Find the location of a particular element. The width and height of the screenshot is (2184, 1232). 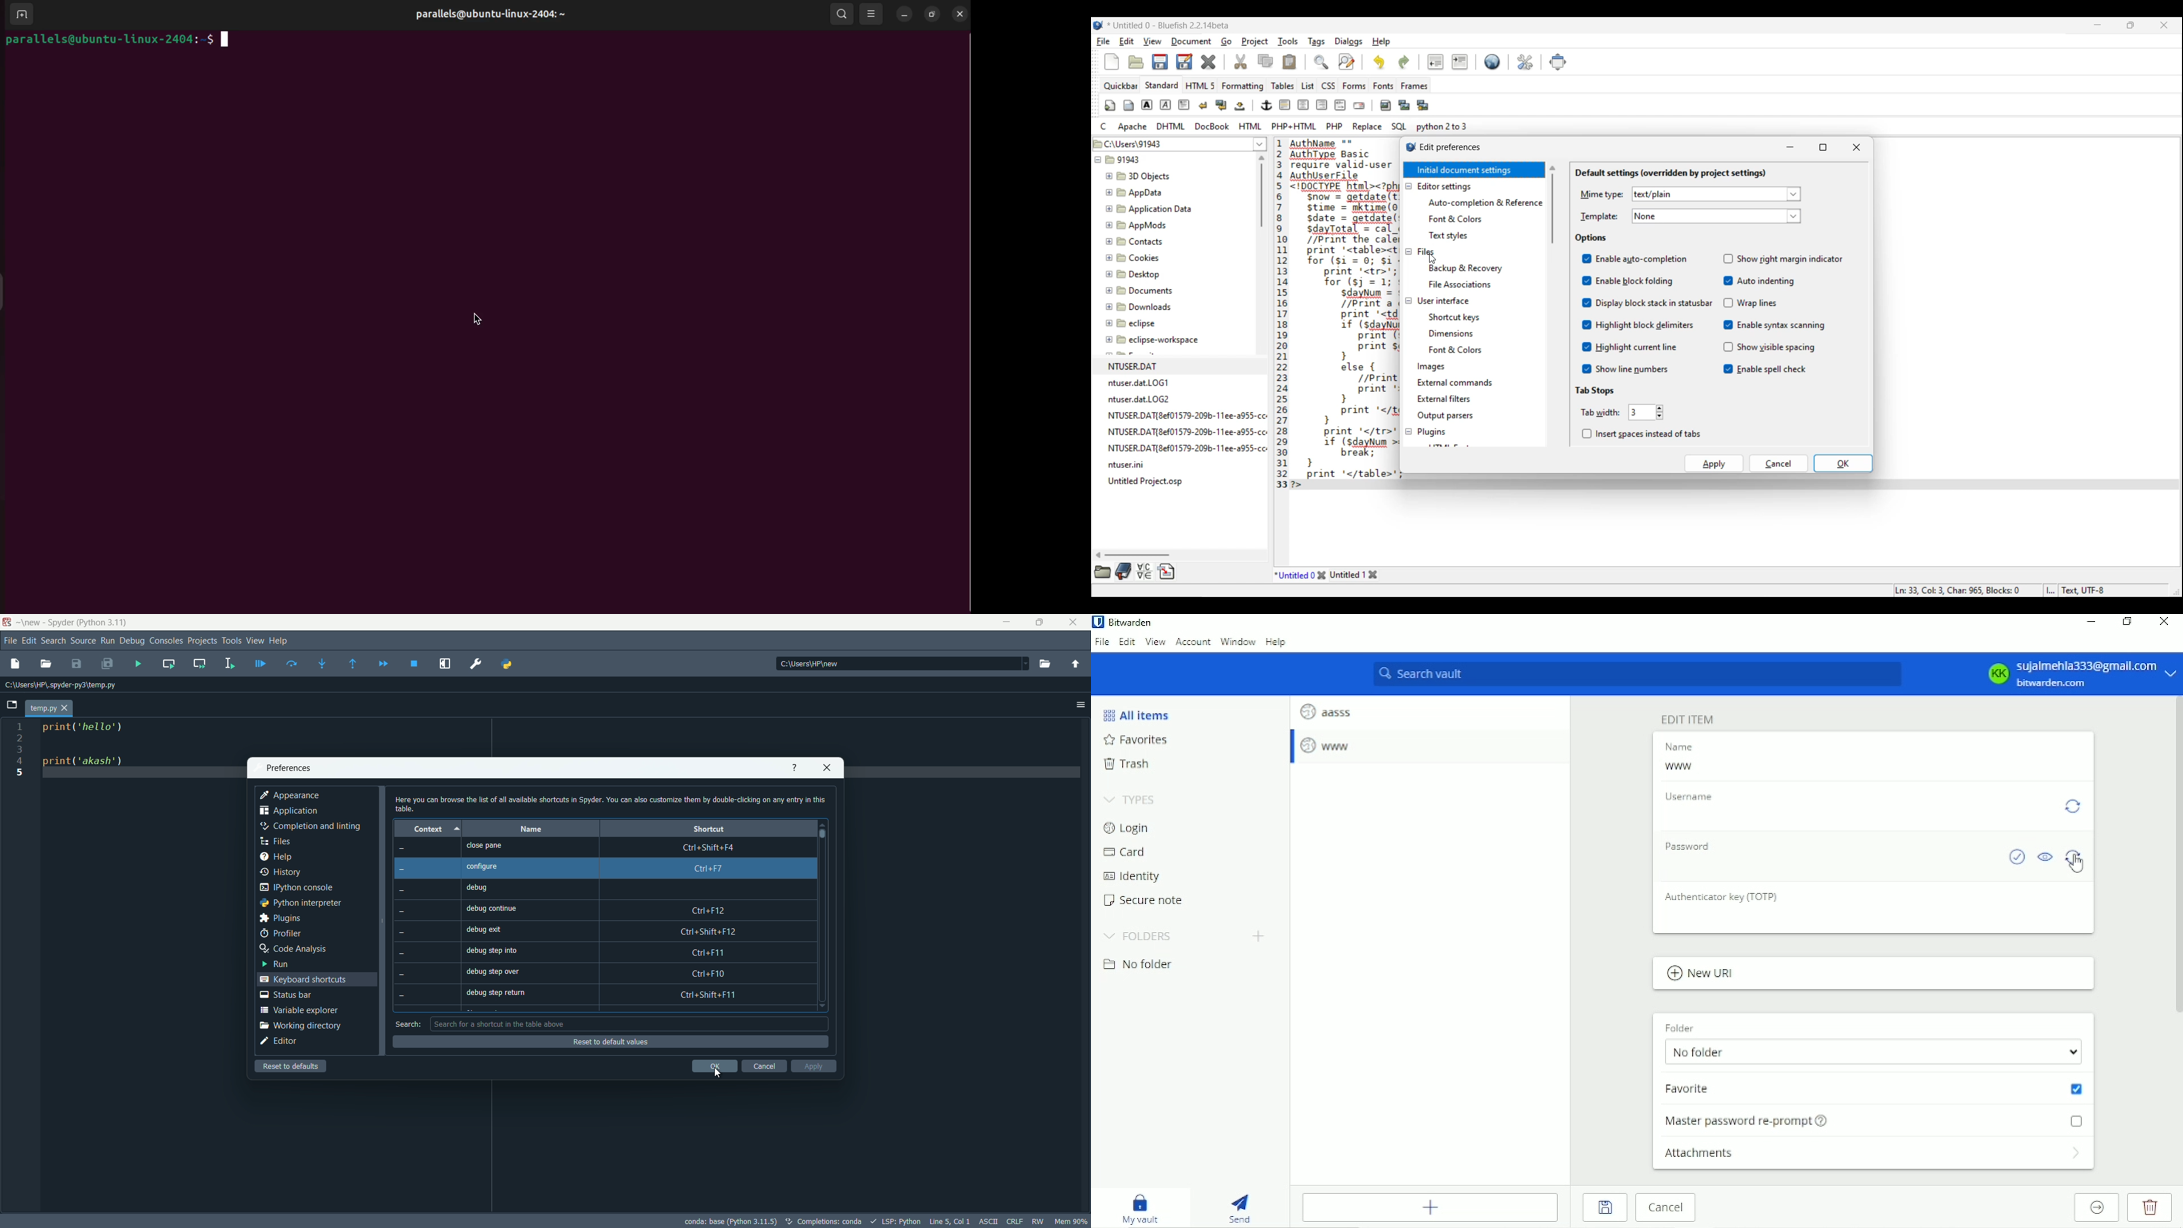

Cancel is located at coordinates (1666, 1209).